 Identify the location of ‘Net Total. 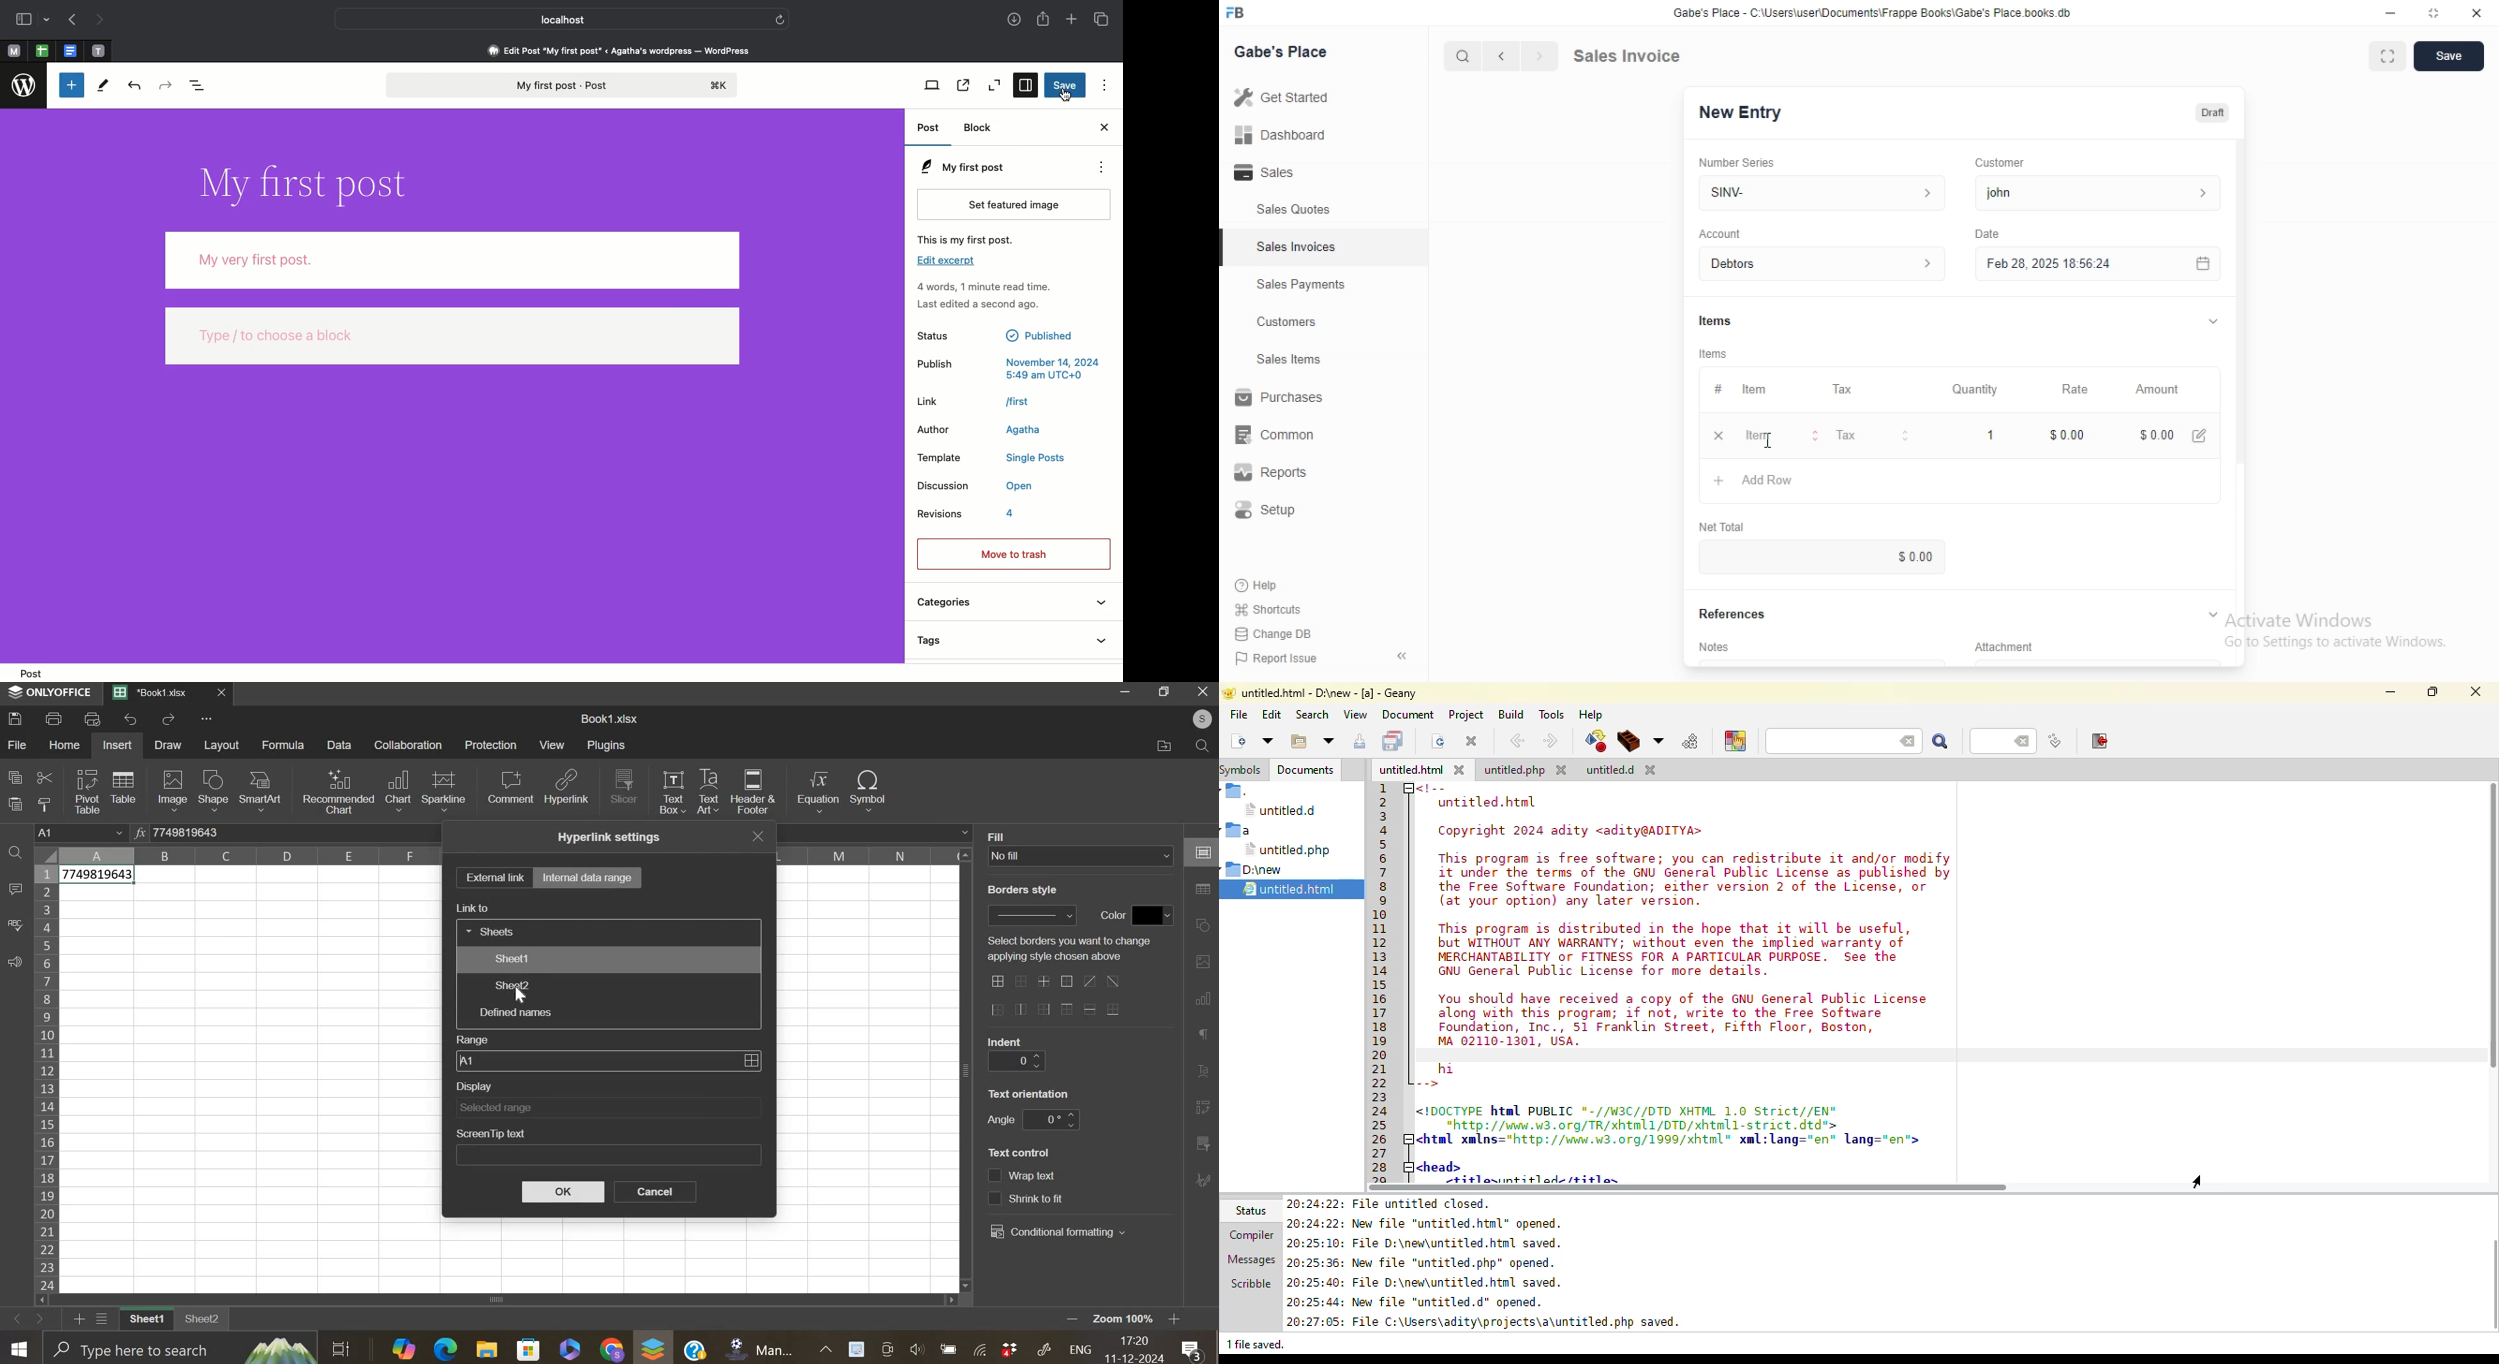
(1730, 524).